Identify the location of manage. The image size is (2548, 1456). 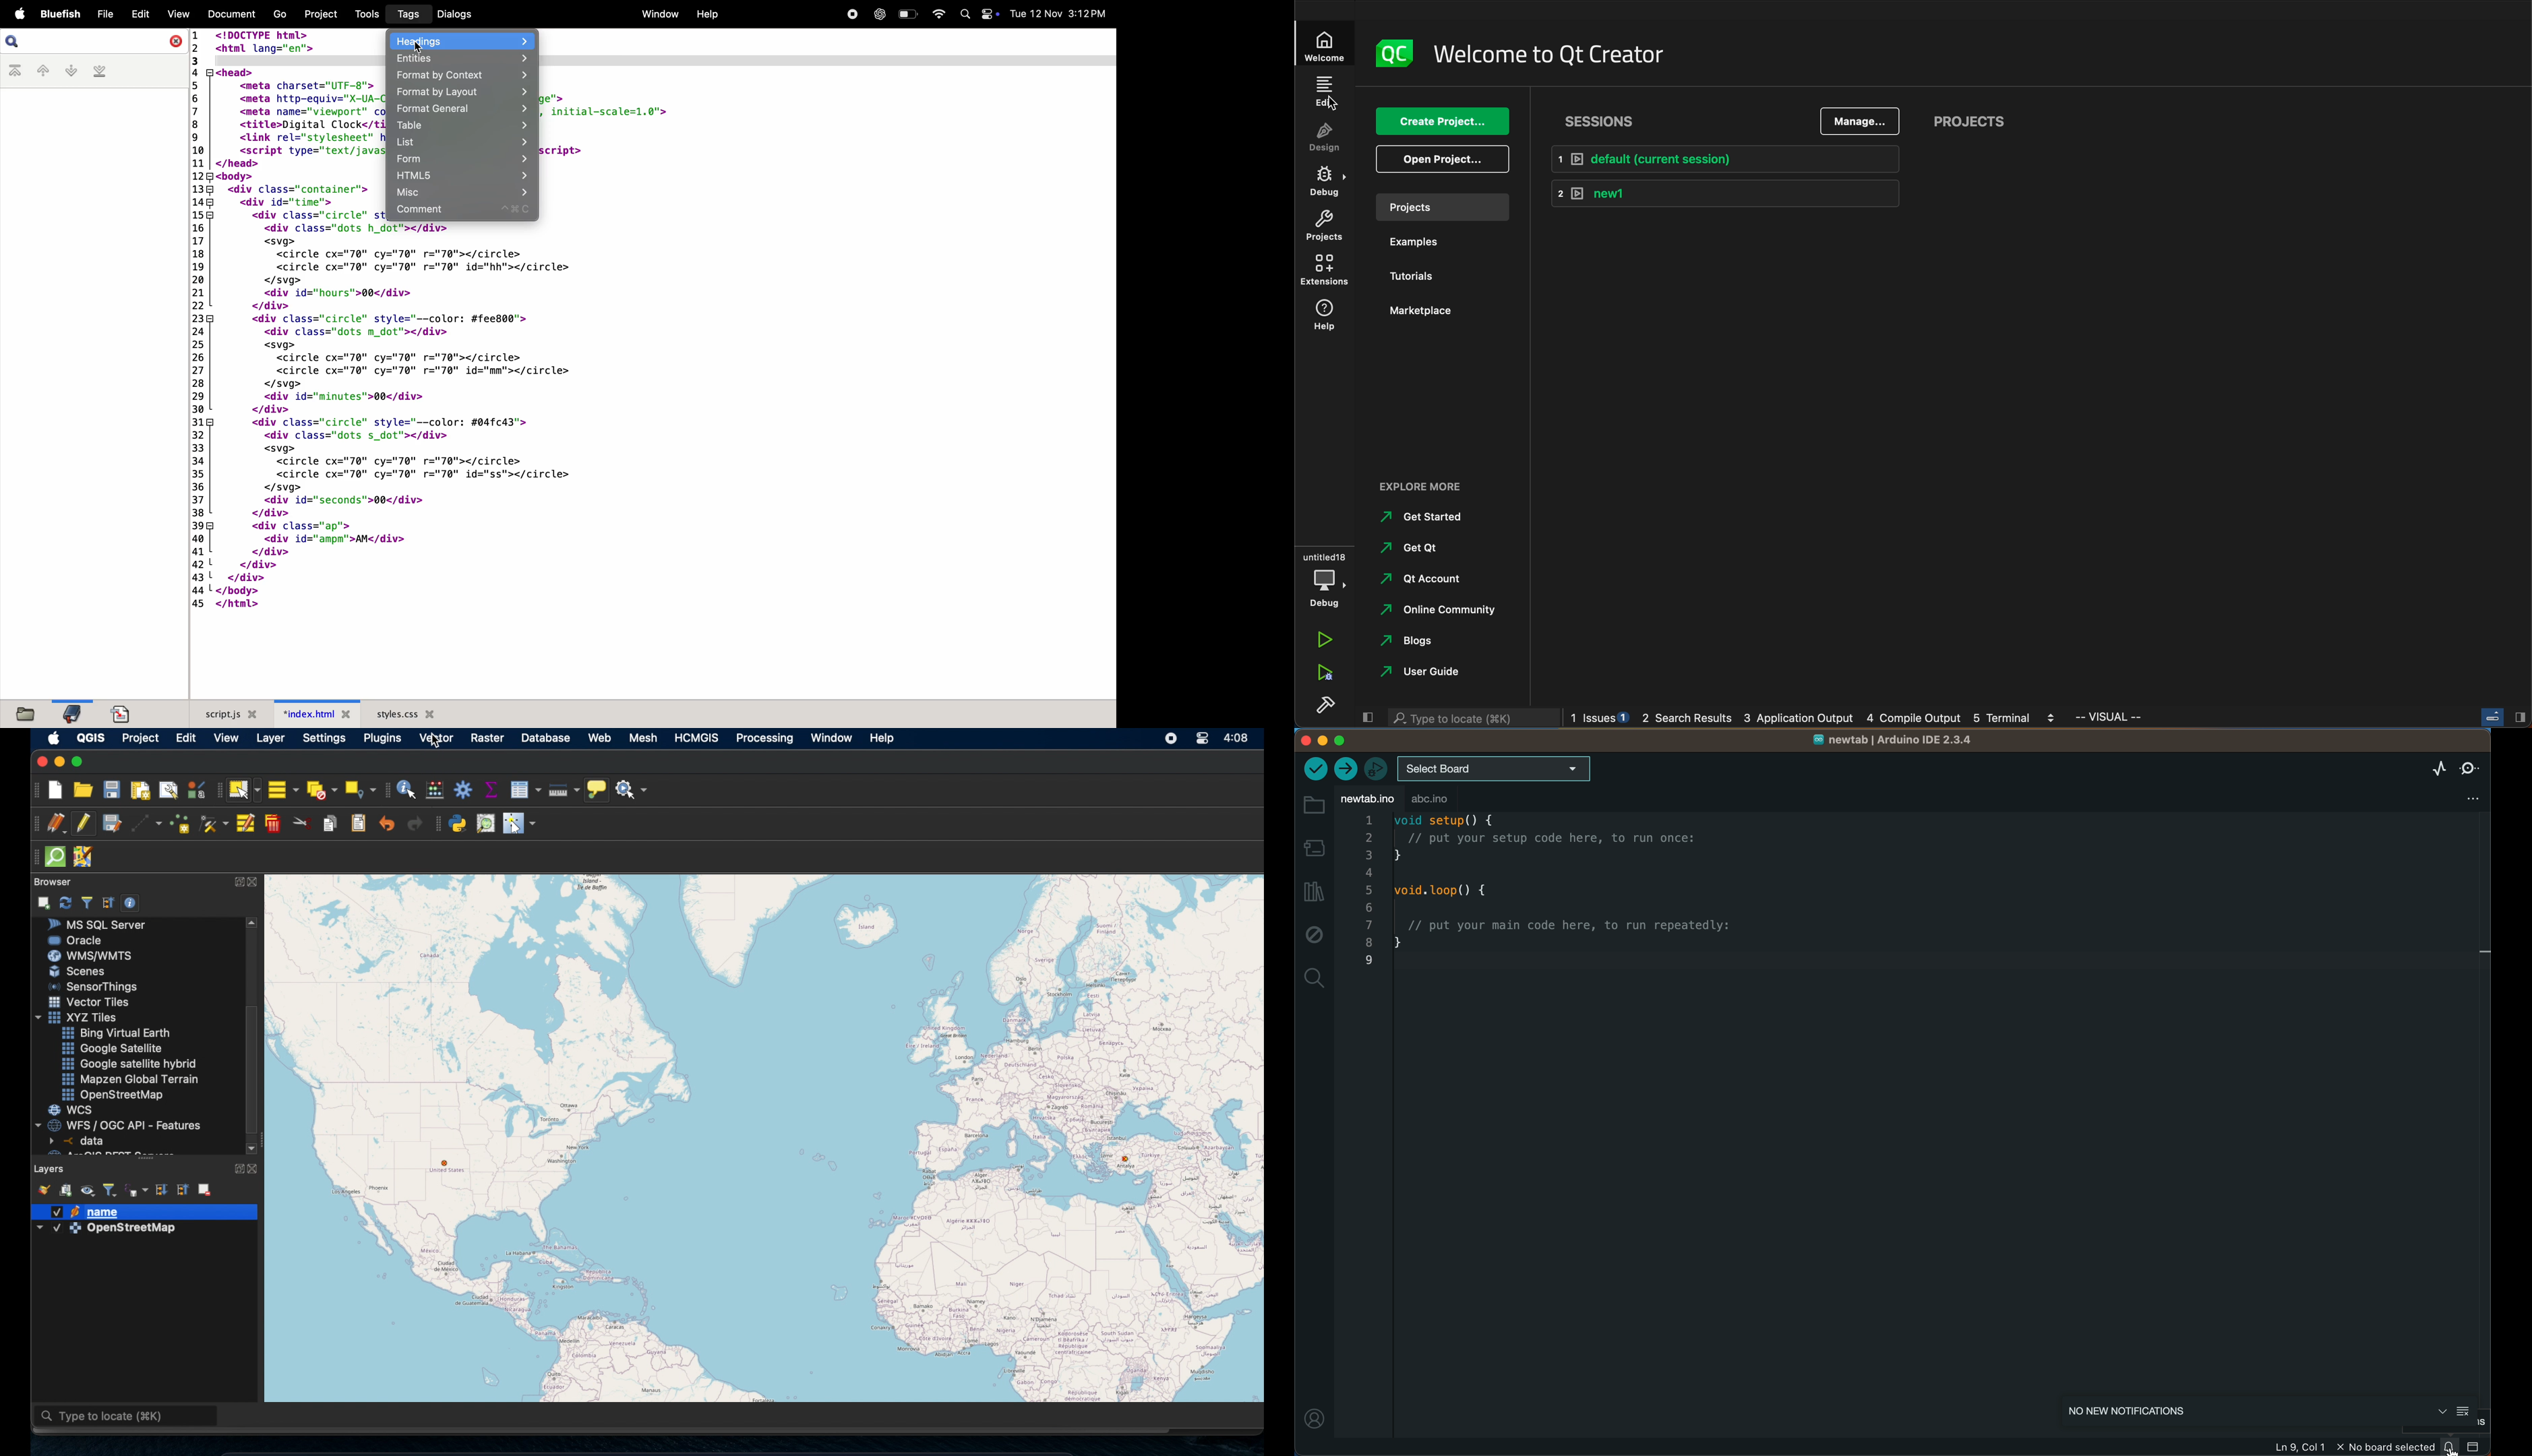
(1862, 119).